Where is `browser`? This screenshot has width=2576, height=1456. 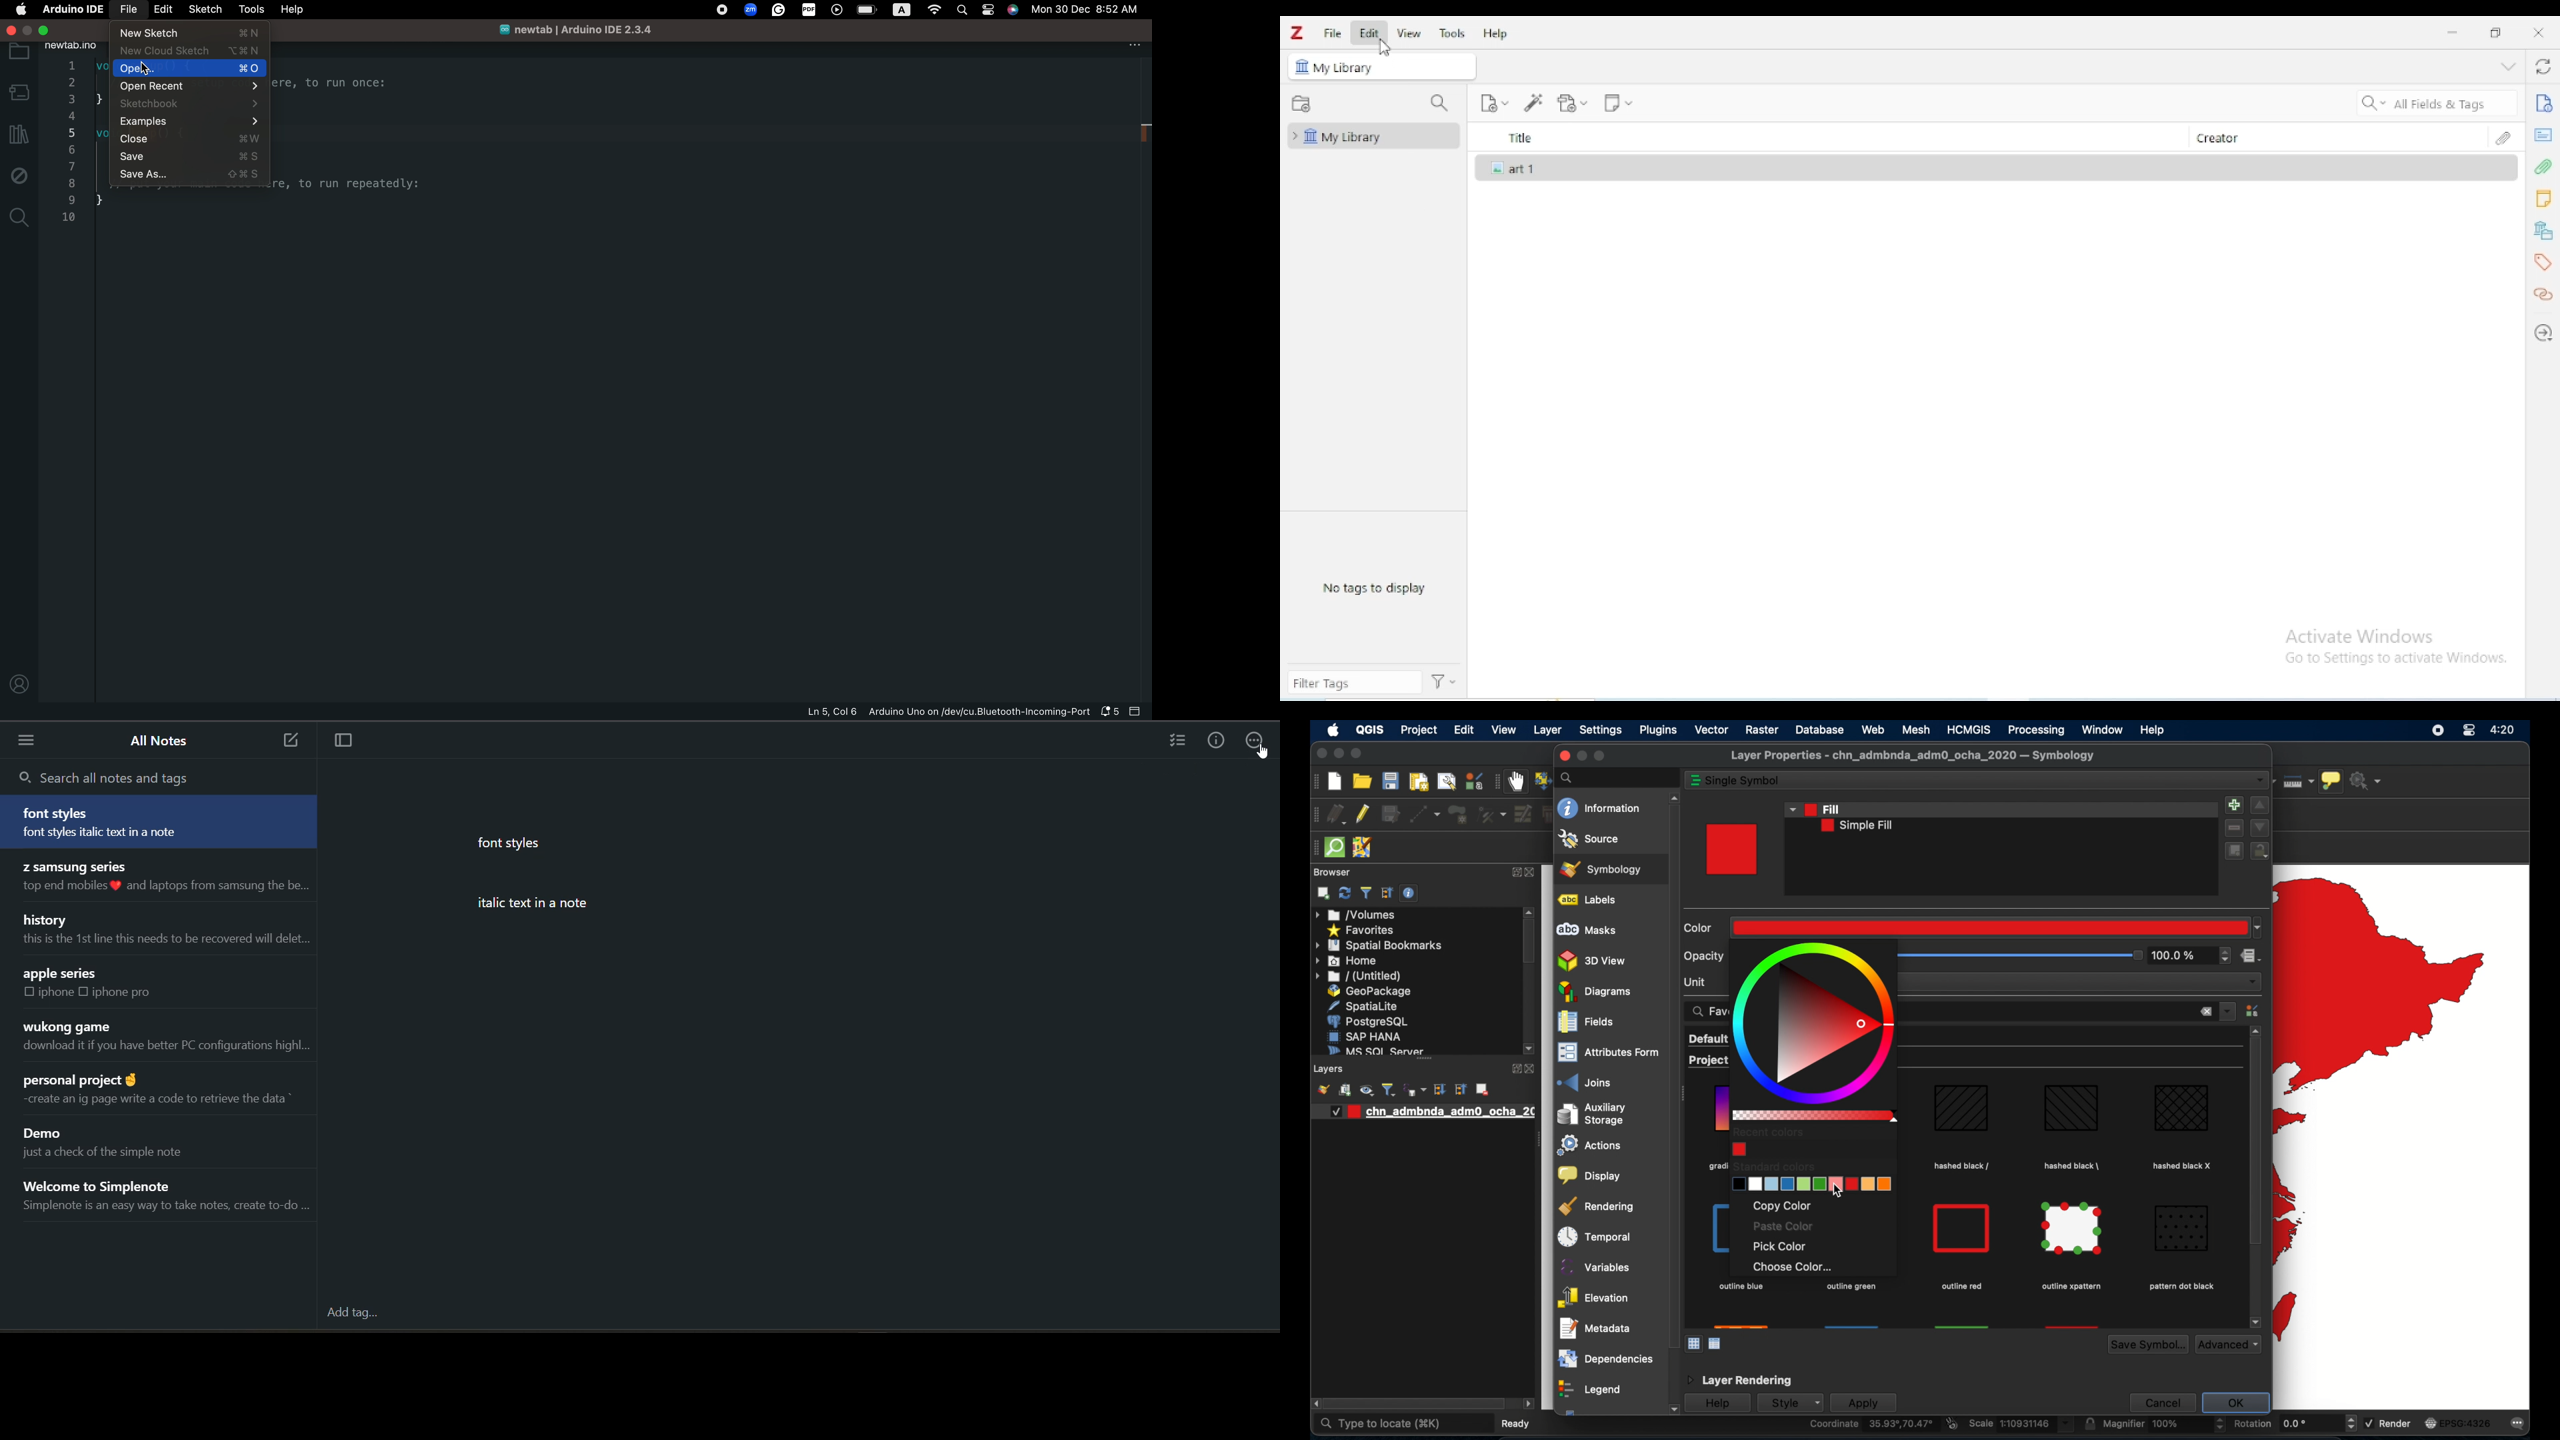
browser is located at coordinates (1332, 872).